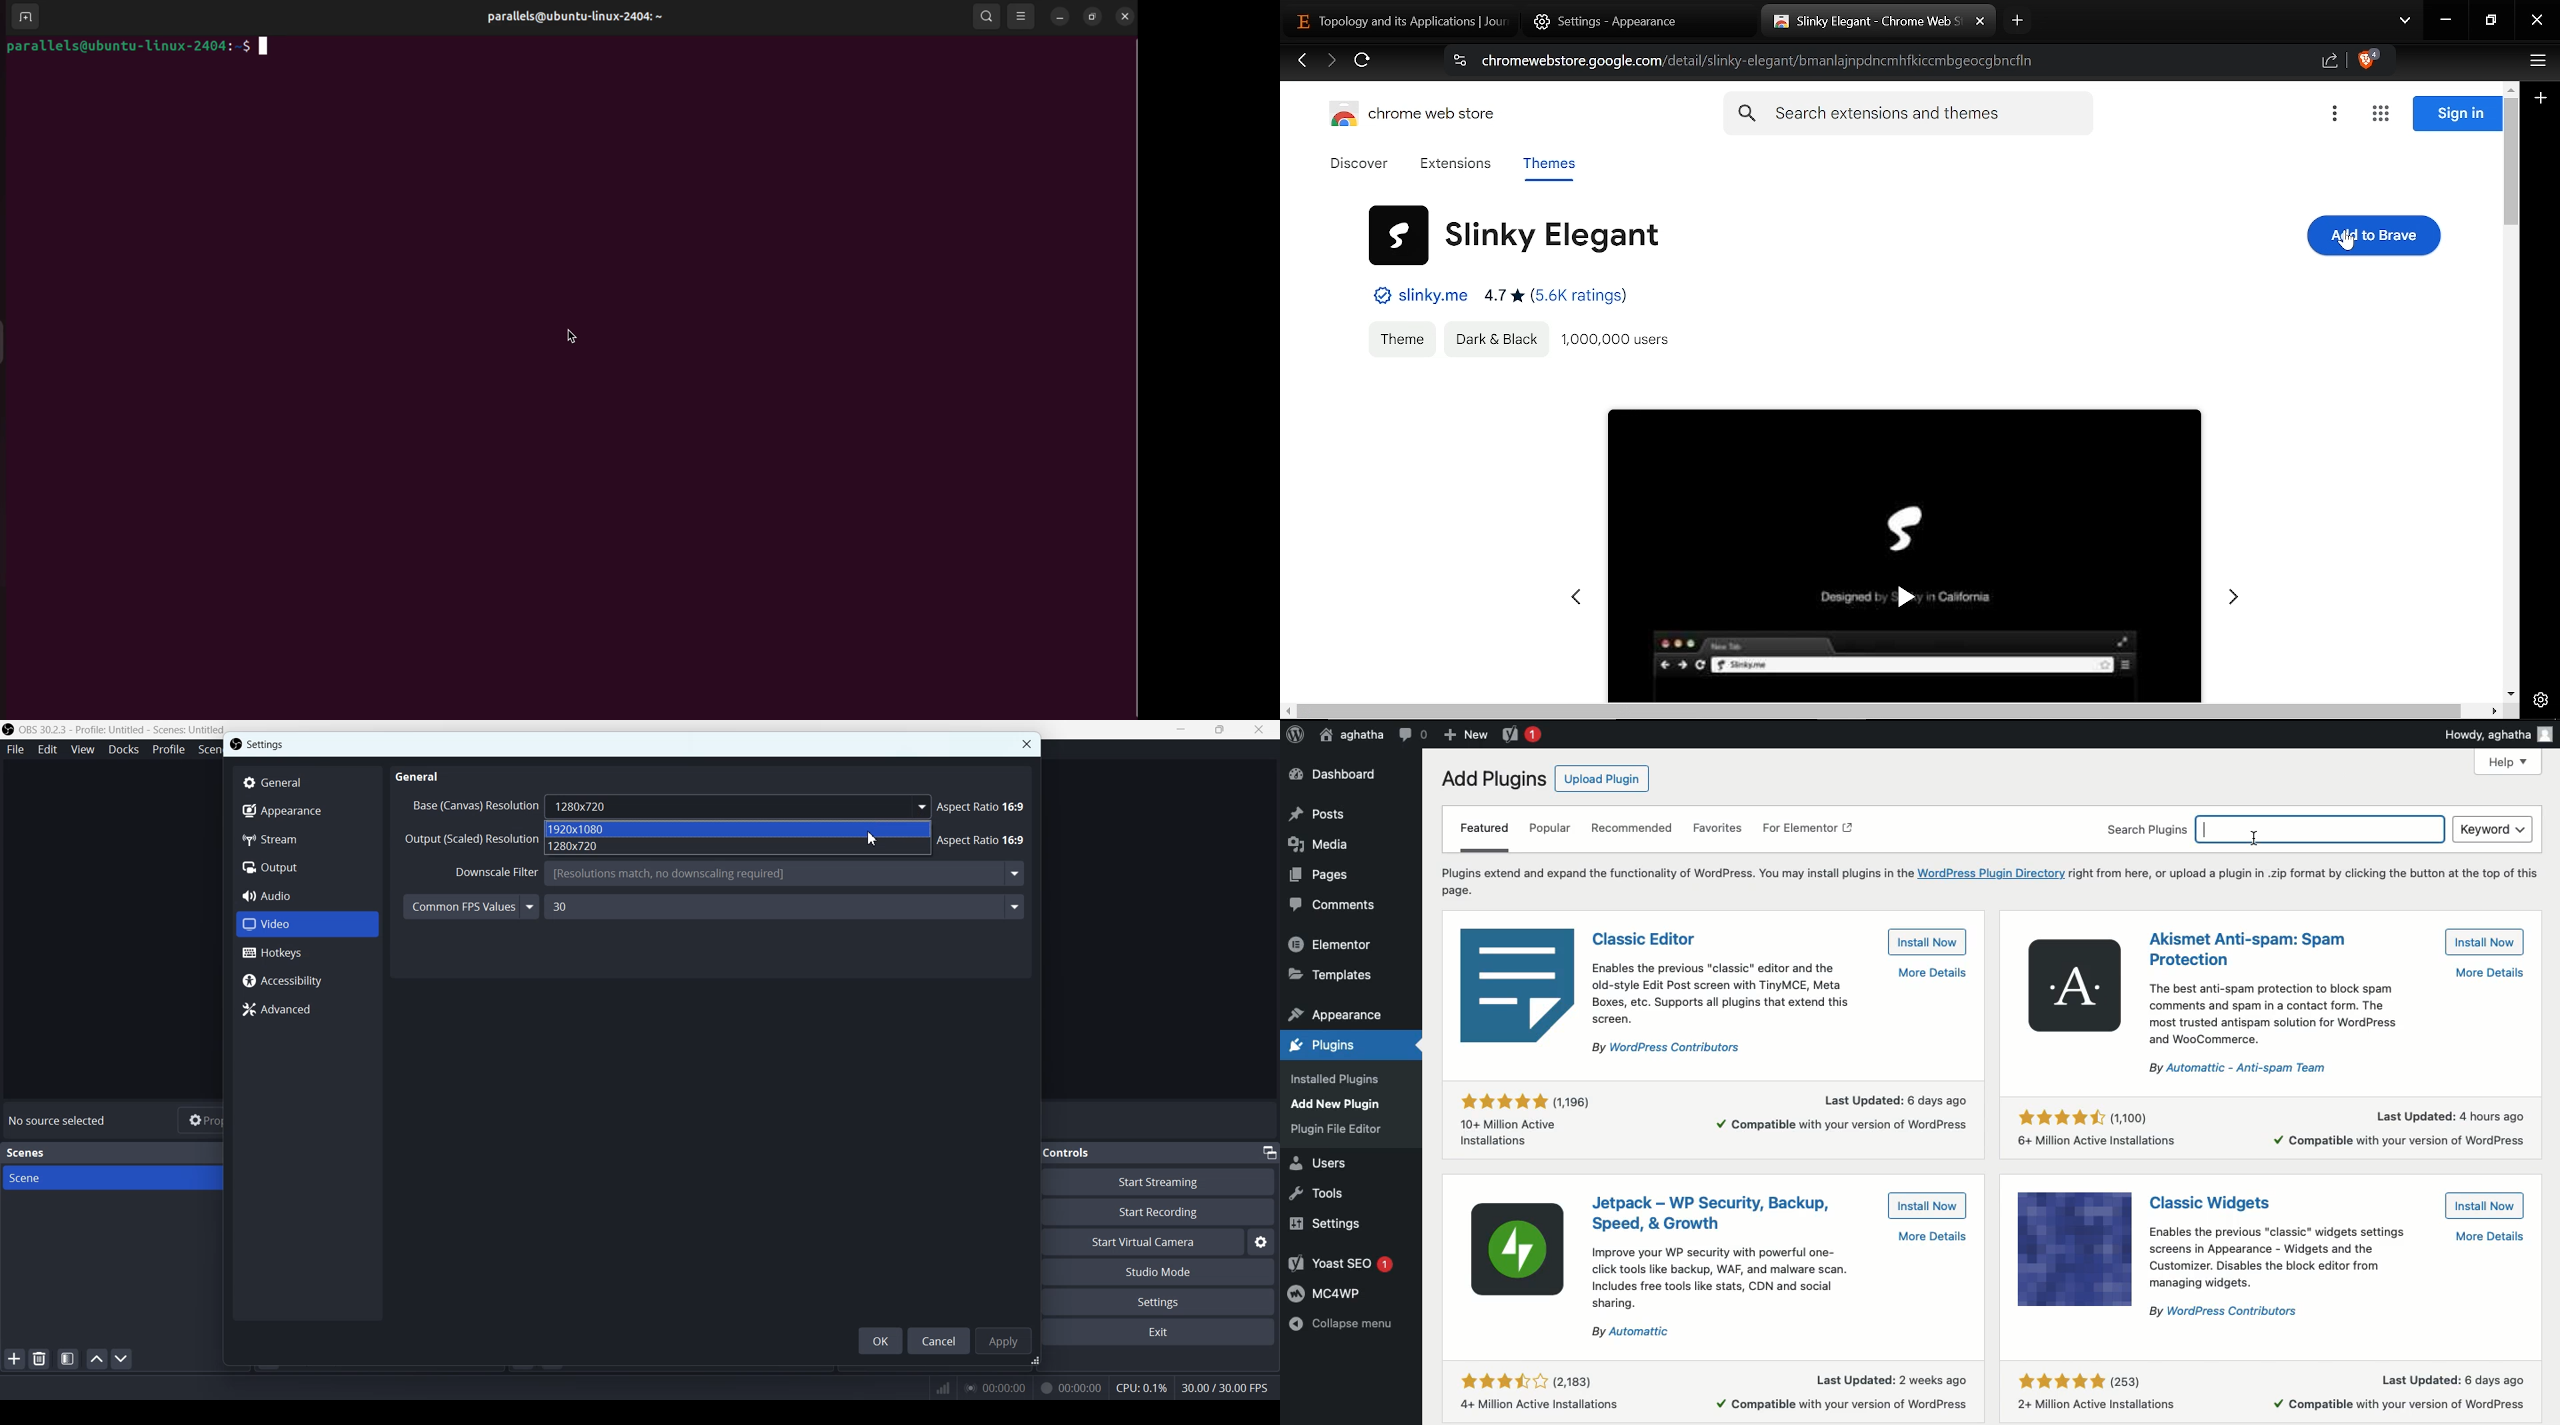 This screenshot has width=2576, height=1428. Describe the element at coordinates (2493, 829) in the screenshot. I see `Keyword` at that location.